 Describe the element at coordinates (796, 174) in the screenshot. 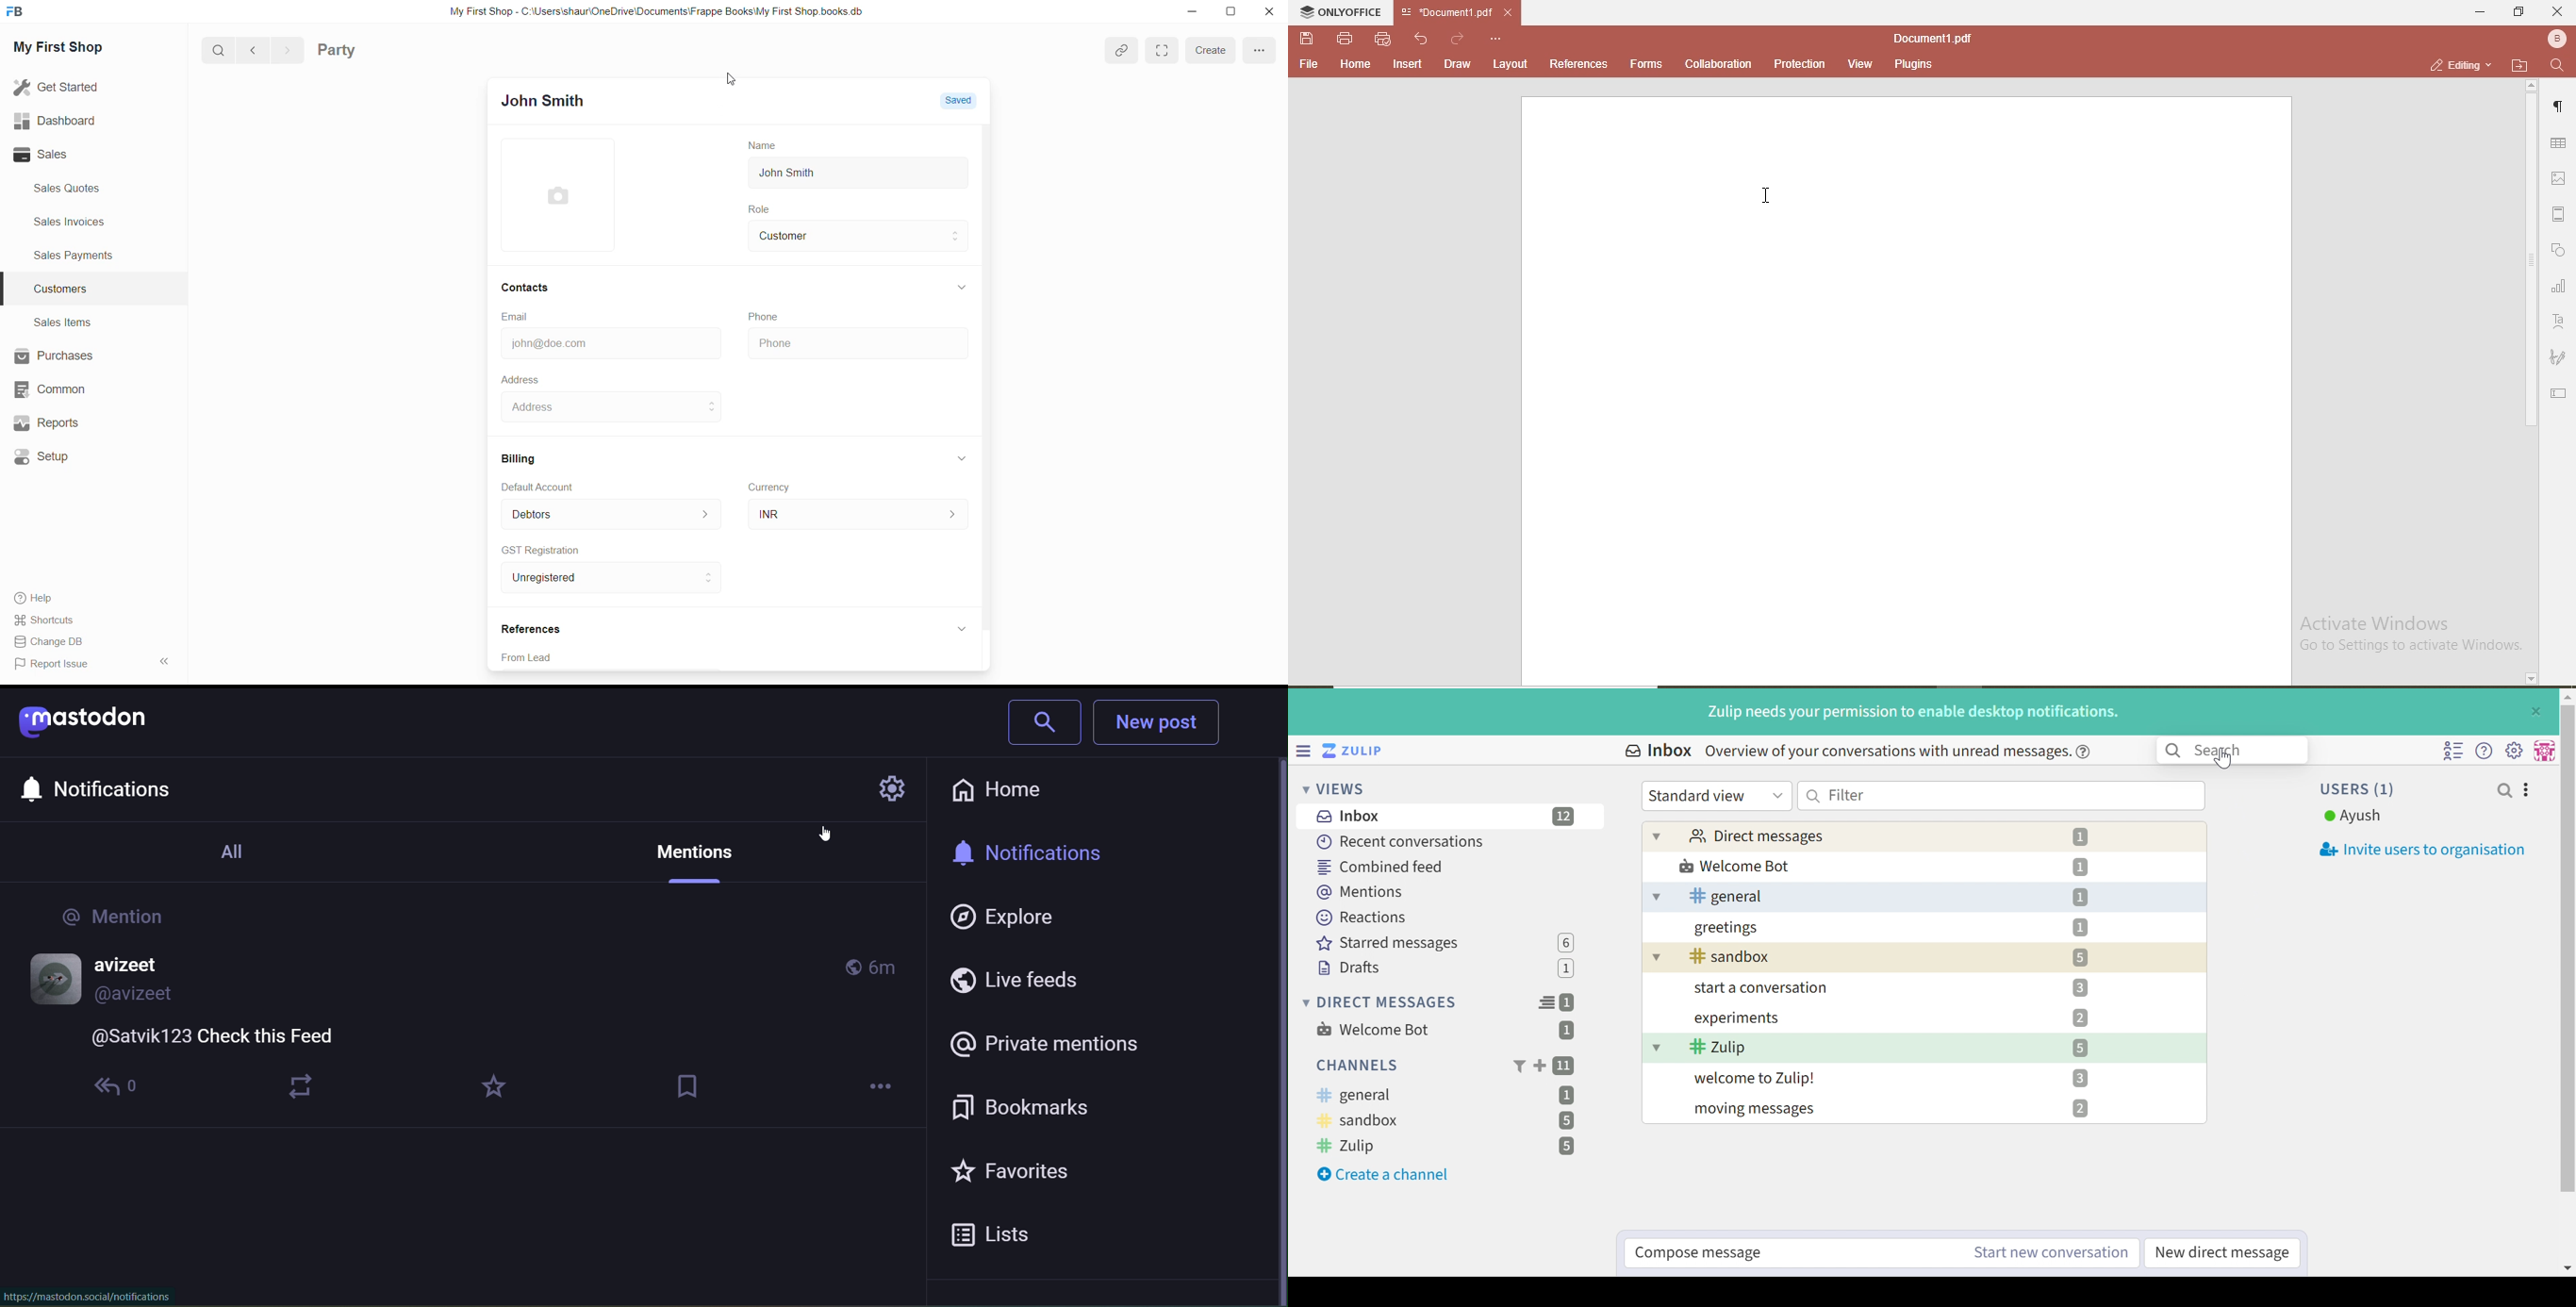

I see `John Smith ` at that location.